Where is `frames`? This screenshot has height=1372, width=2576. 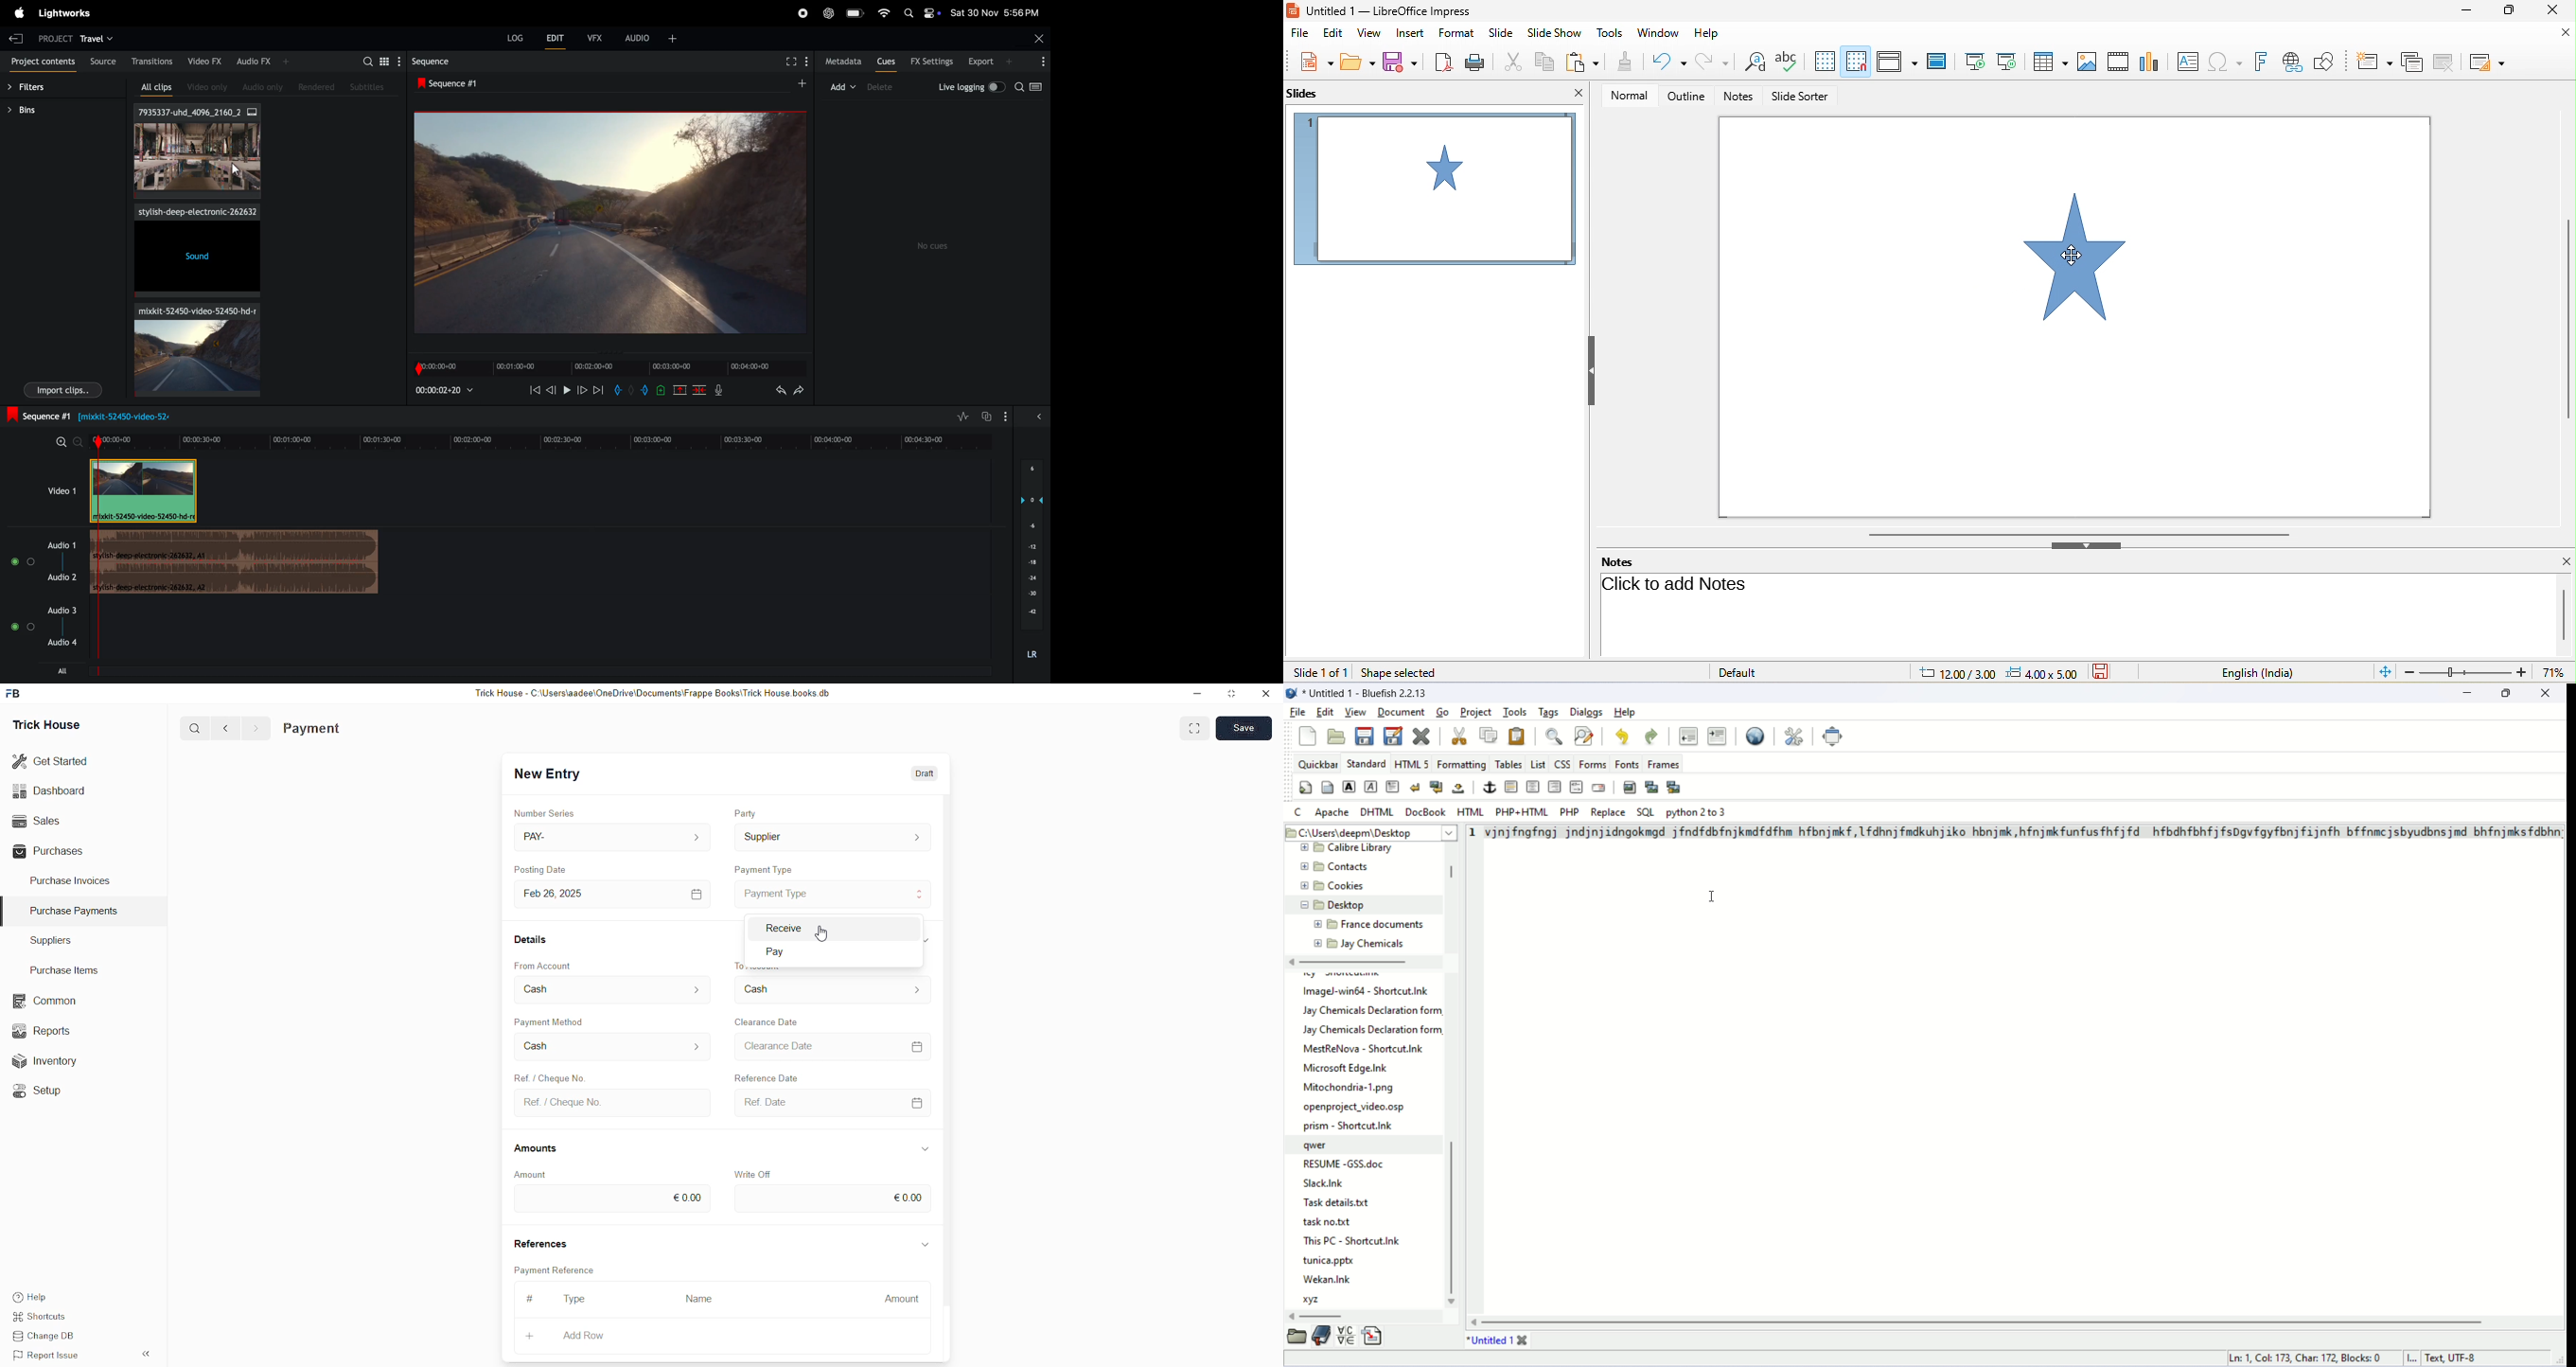 frames is located at coordinates (1664, 765).